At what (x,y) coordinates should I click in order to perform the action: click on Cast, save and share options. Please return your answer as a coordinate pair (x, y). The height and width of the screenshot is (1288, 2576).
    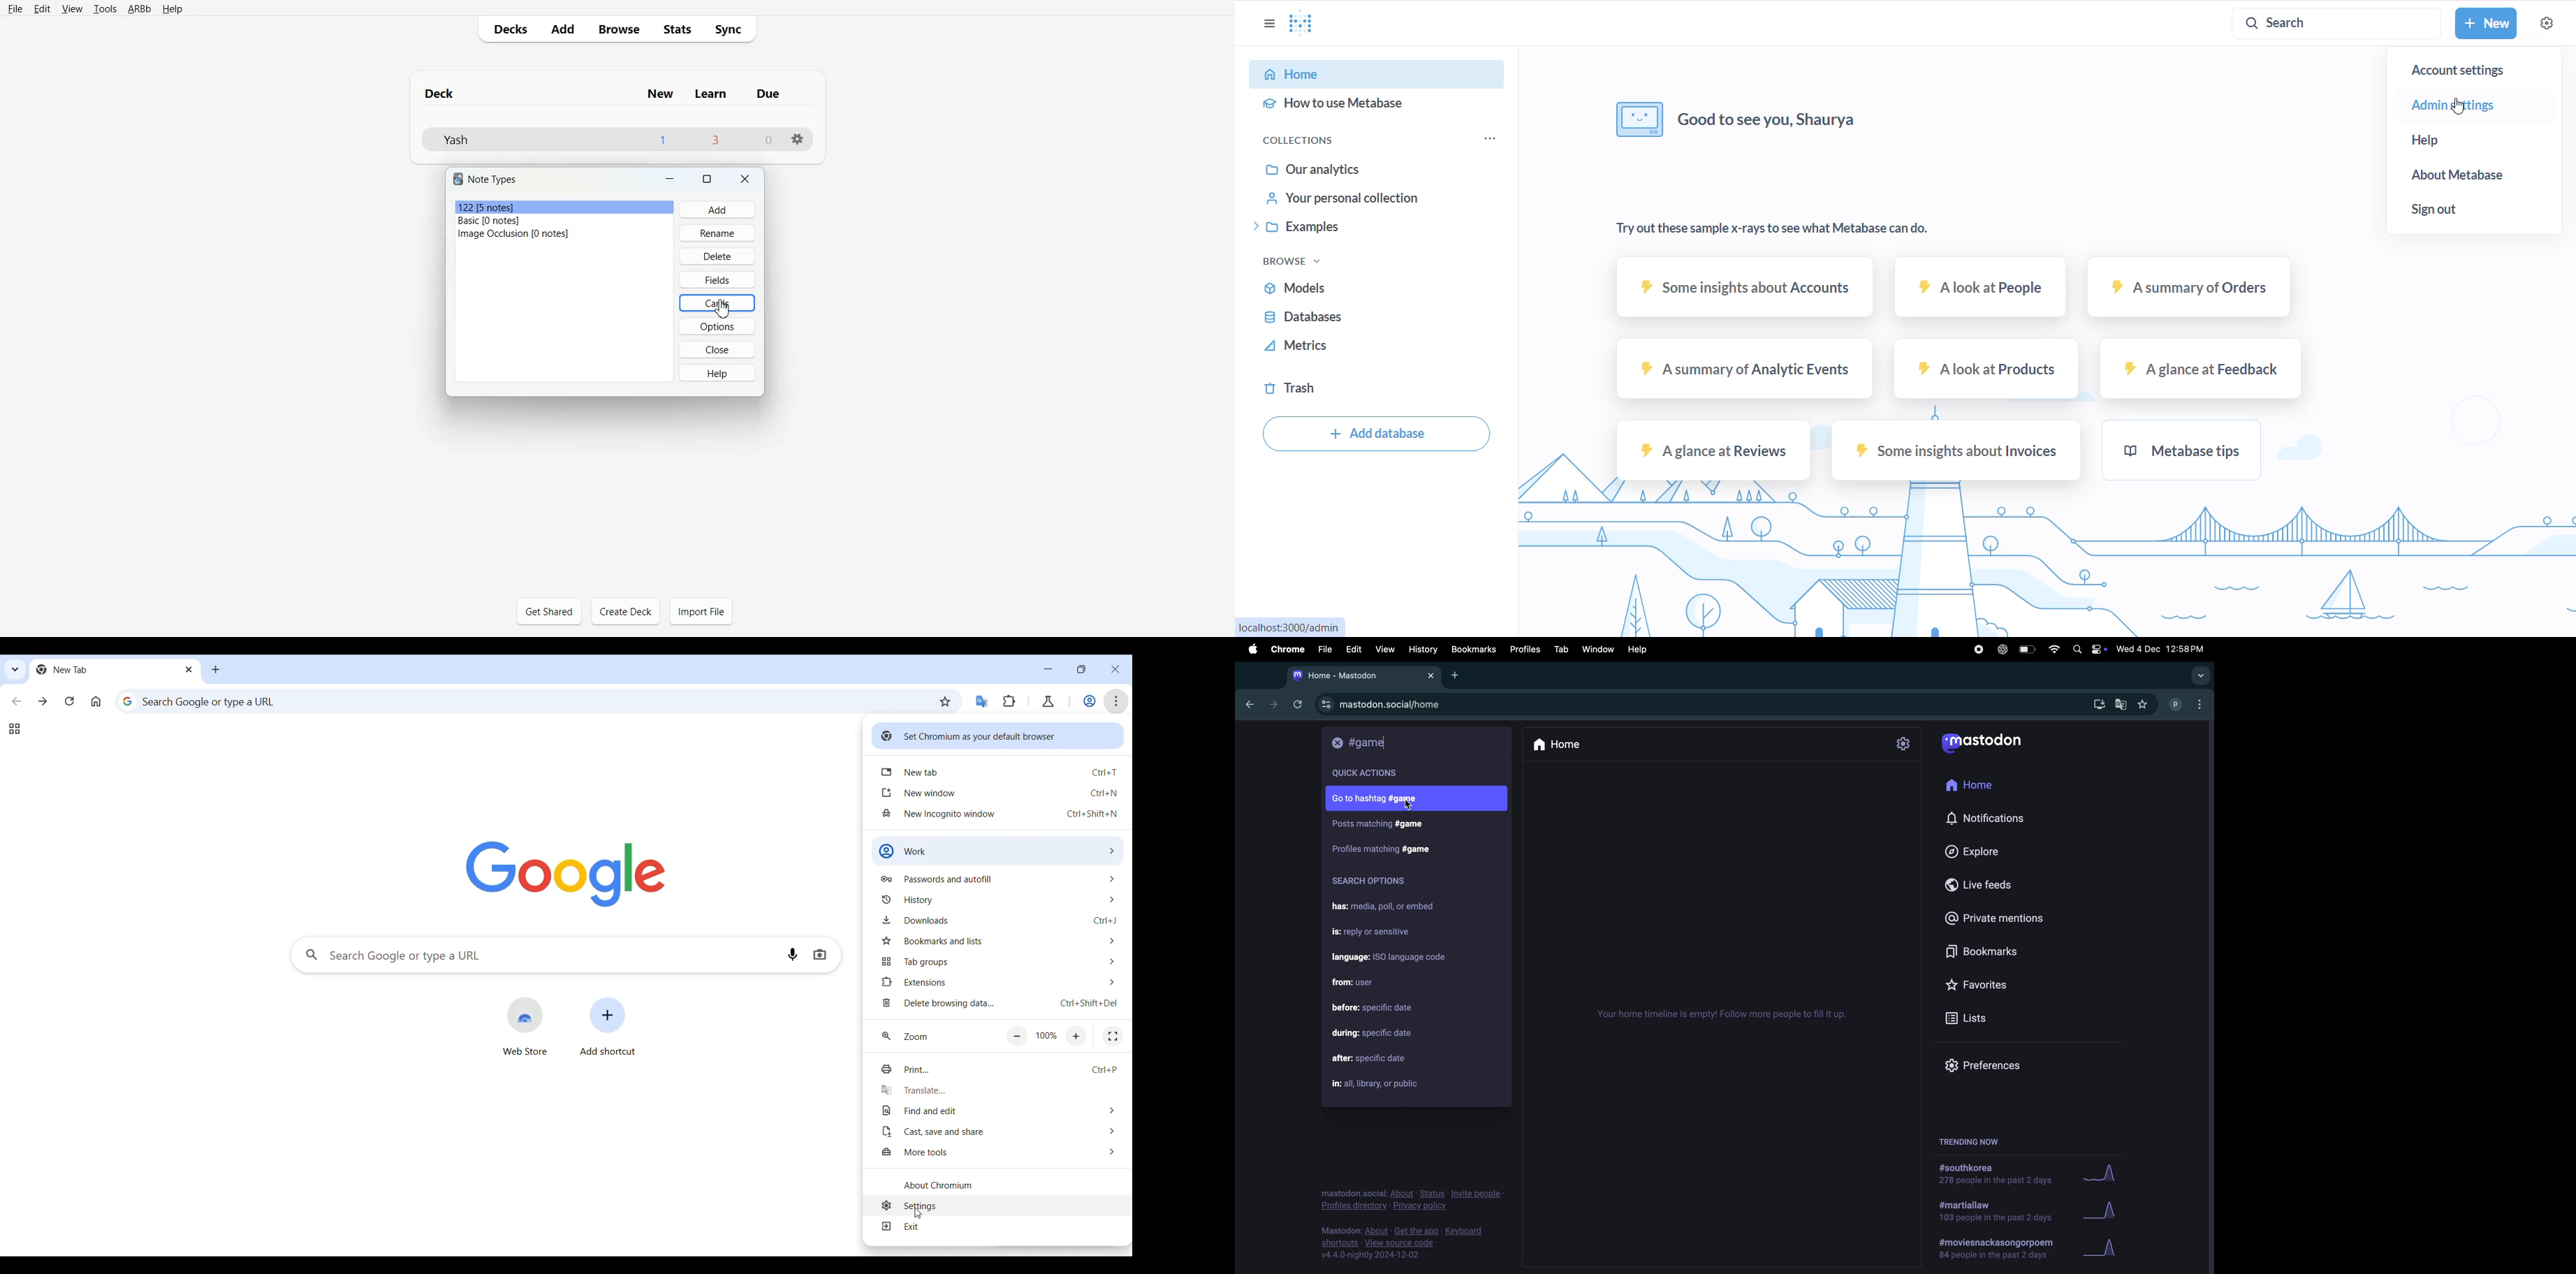
    Looking at the image, I should click on (1000, 1131).